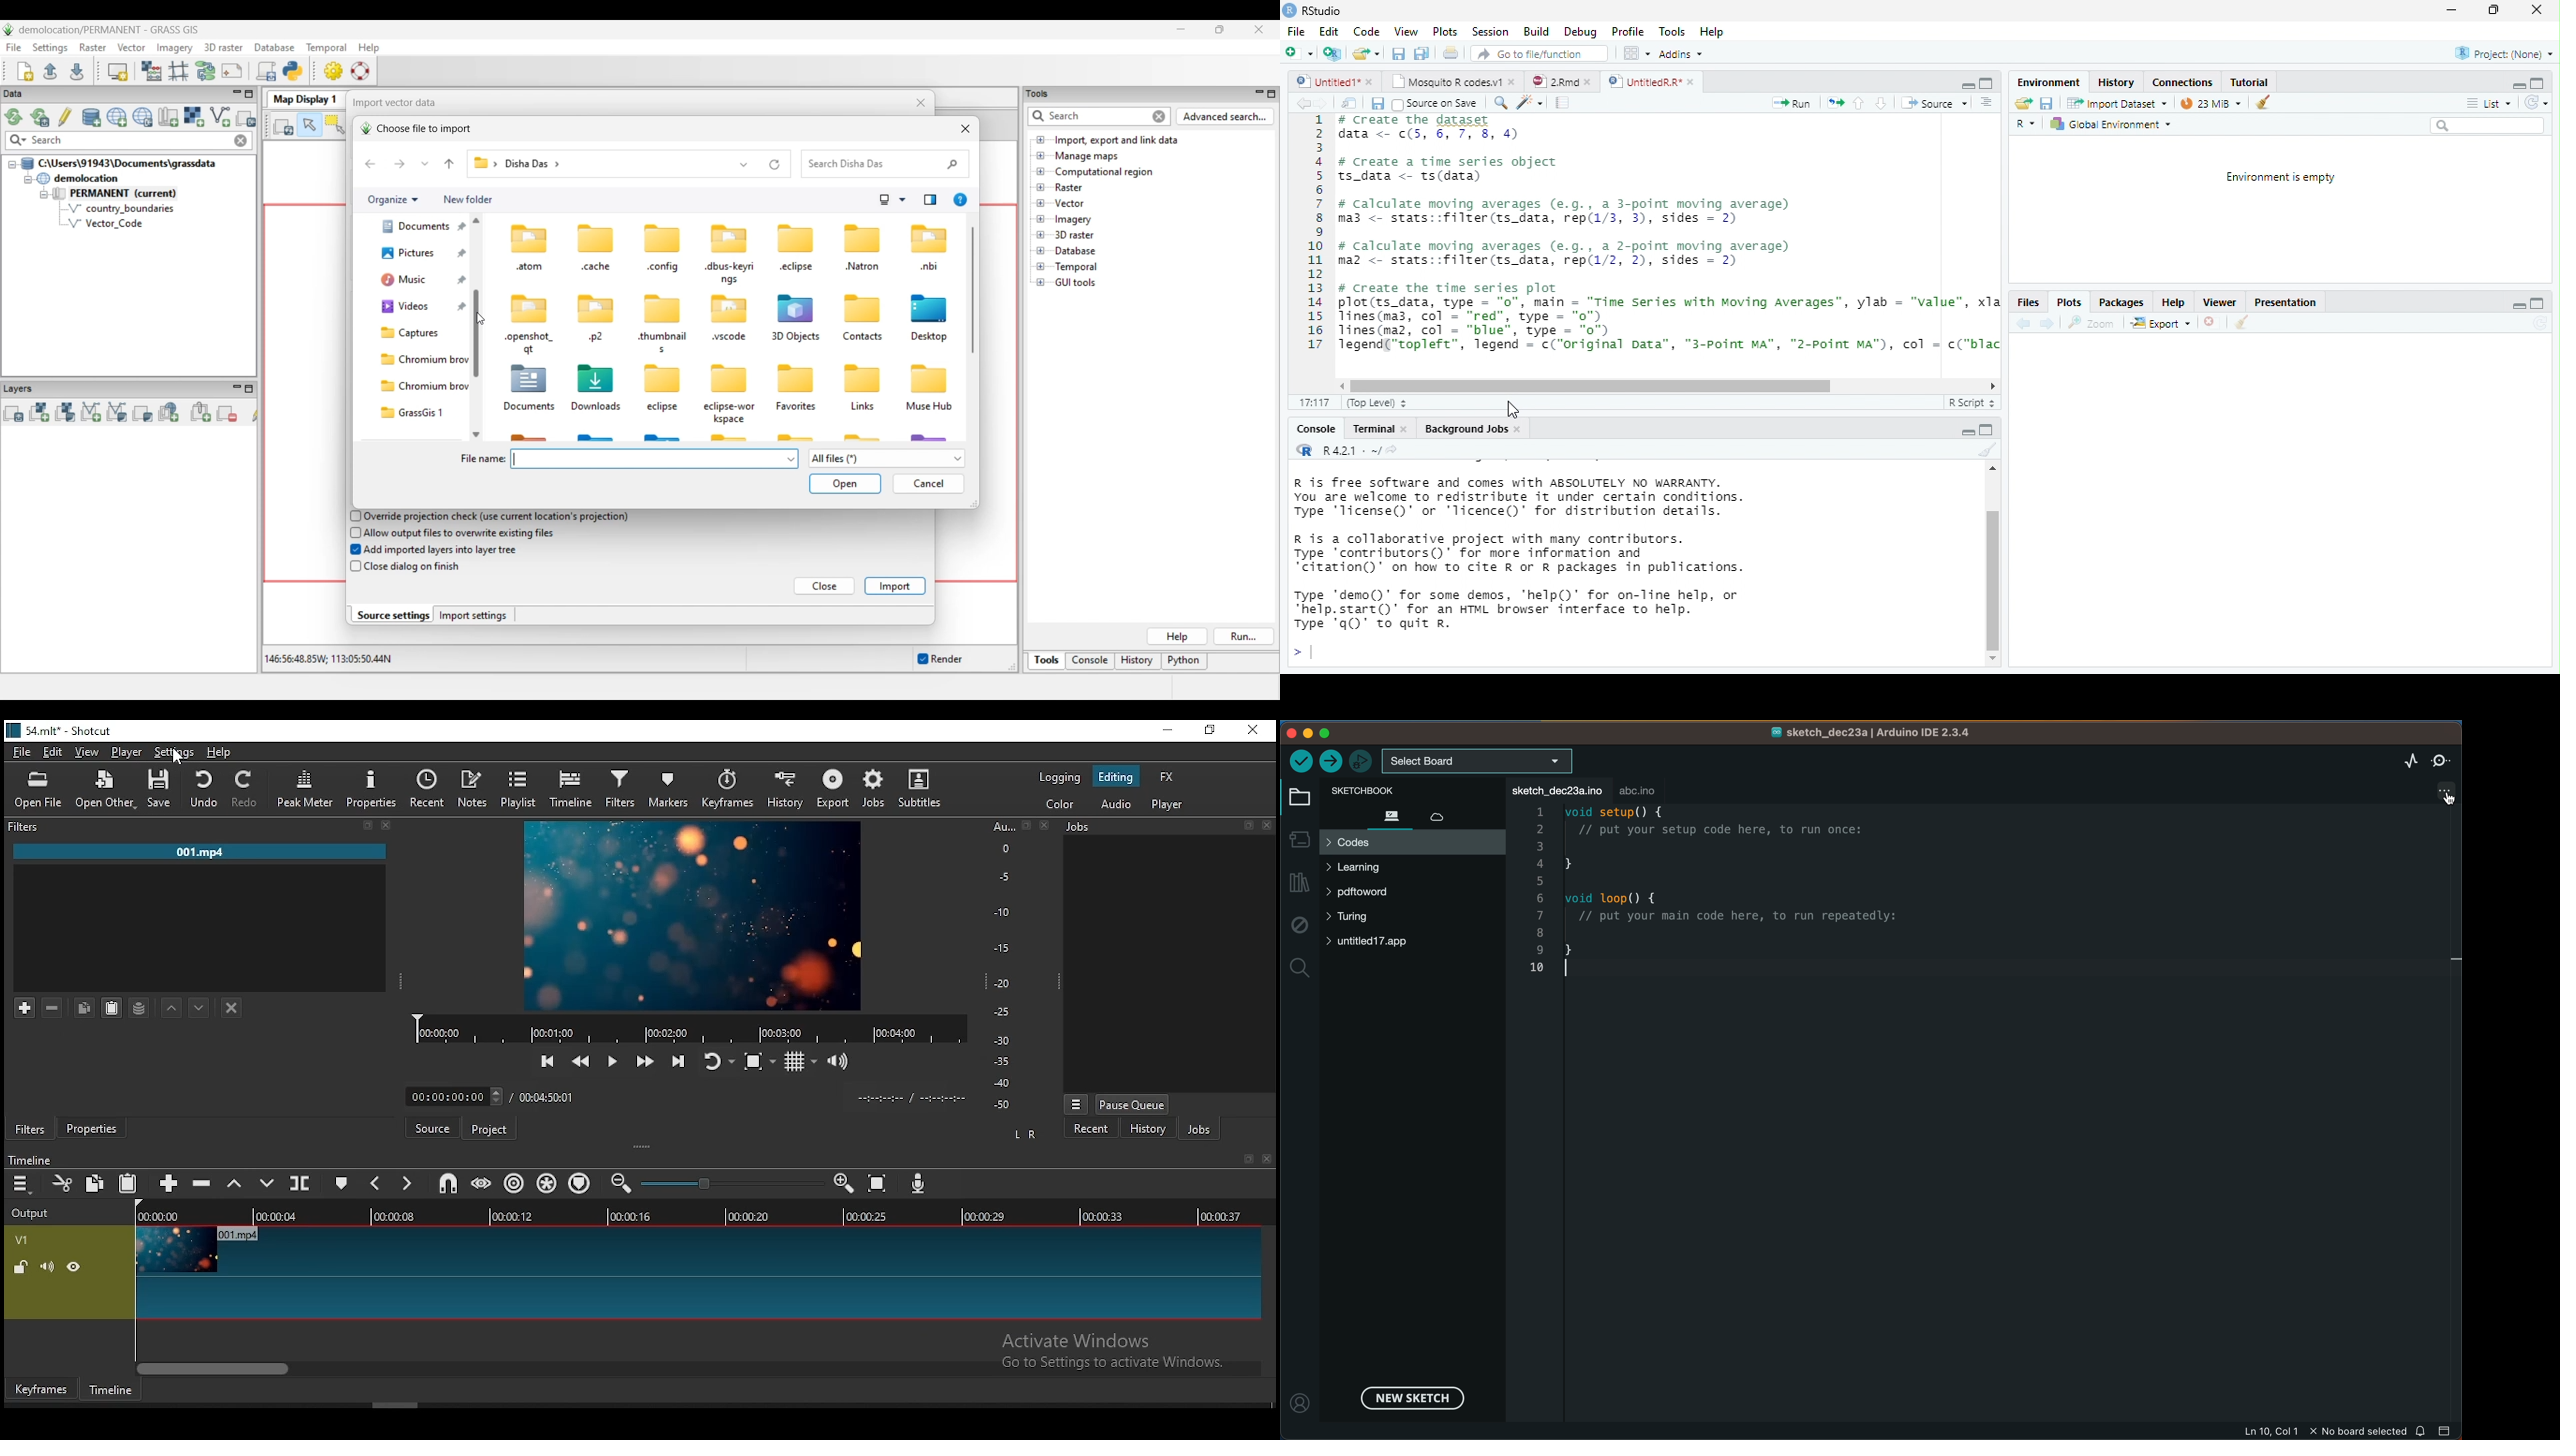  What do you see at coordinates (1349, 450) in the screenshot?
I see `R 4.2.1 . ~/` at bounding box center [1349, 450].